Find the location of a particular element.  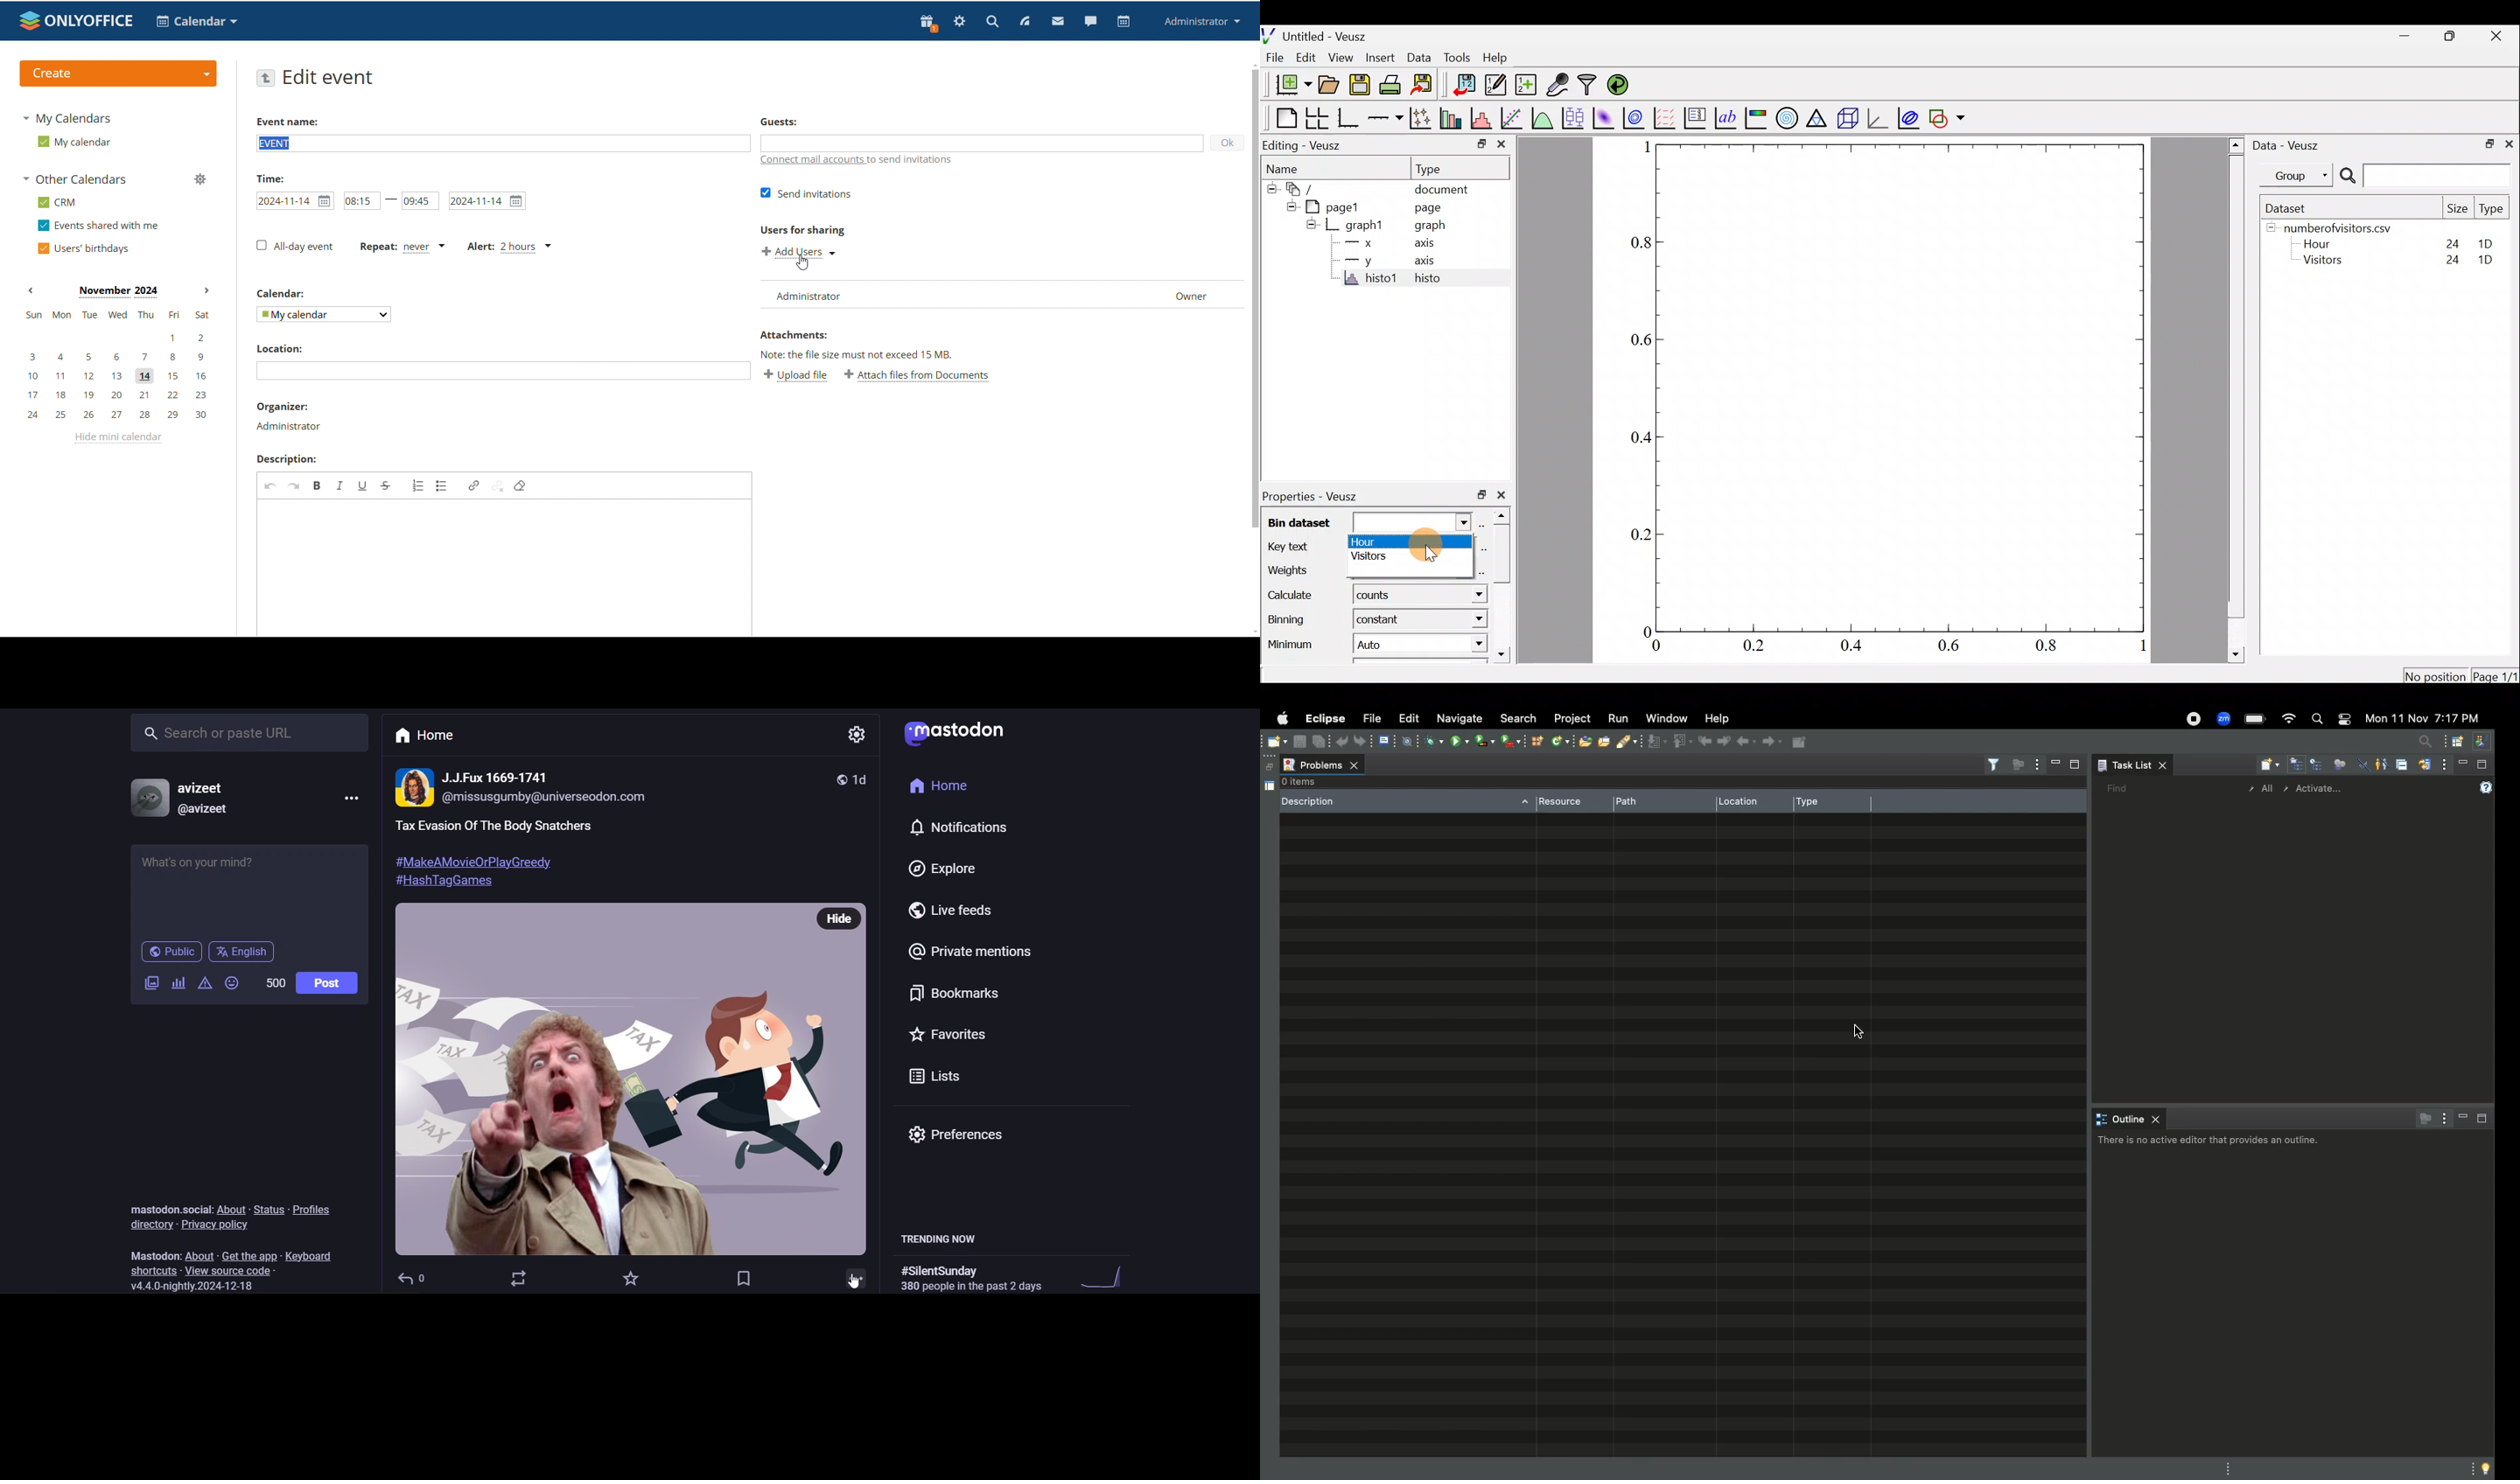

Properties - Veusz is located at coordinates (1312, 497).